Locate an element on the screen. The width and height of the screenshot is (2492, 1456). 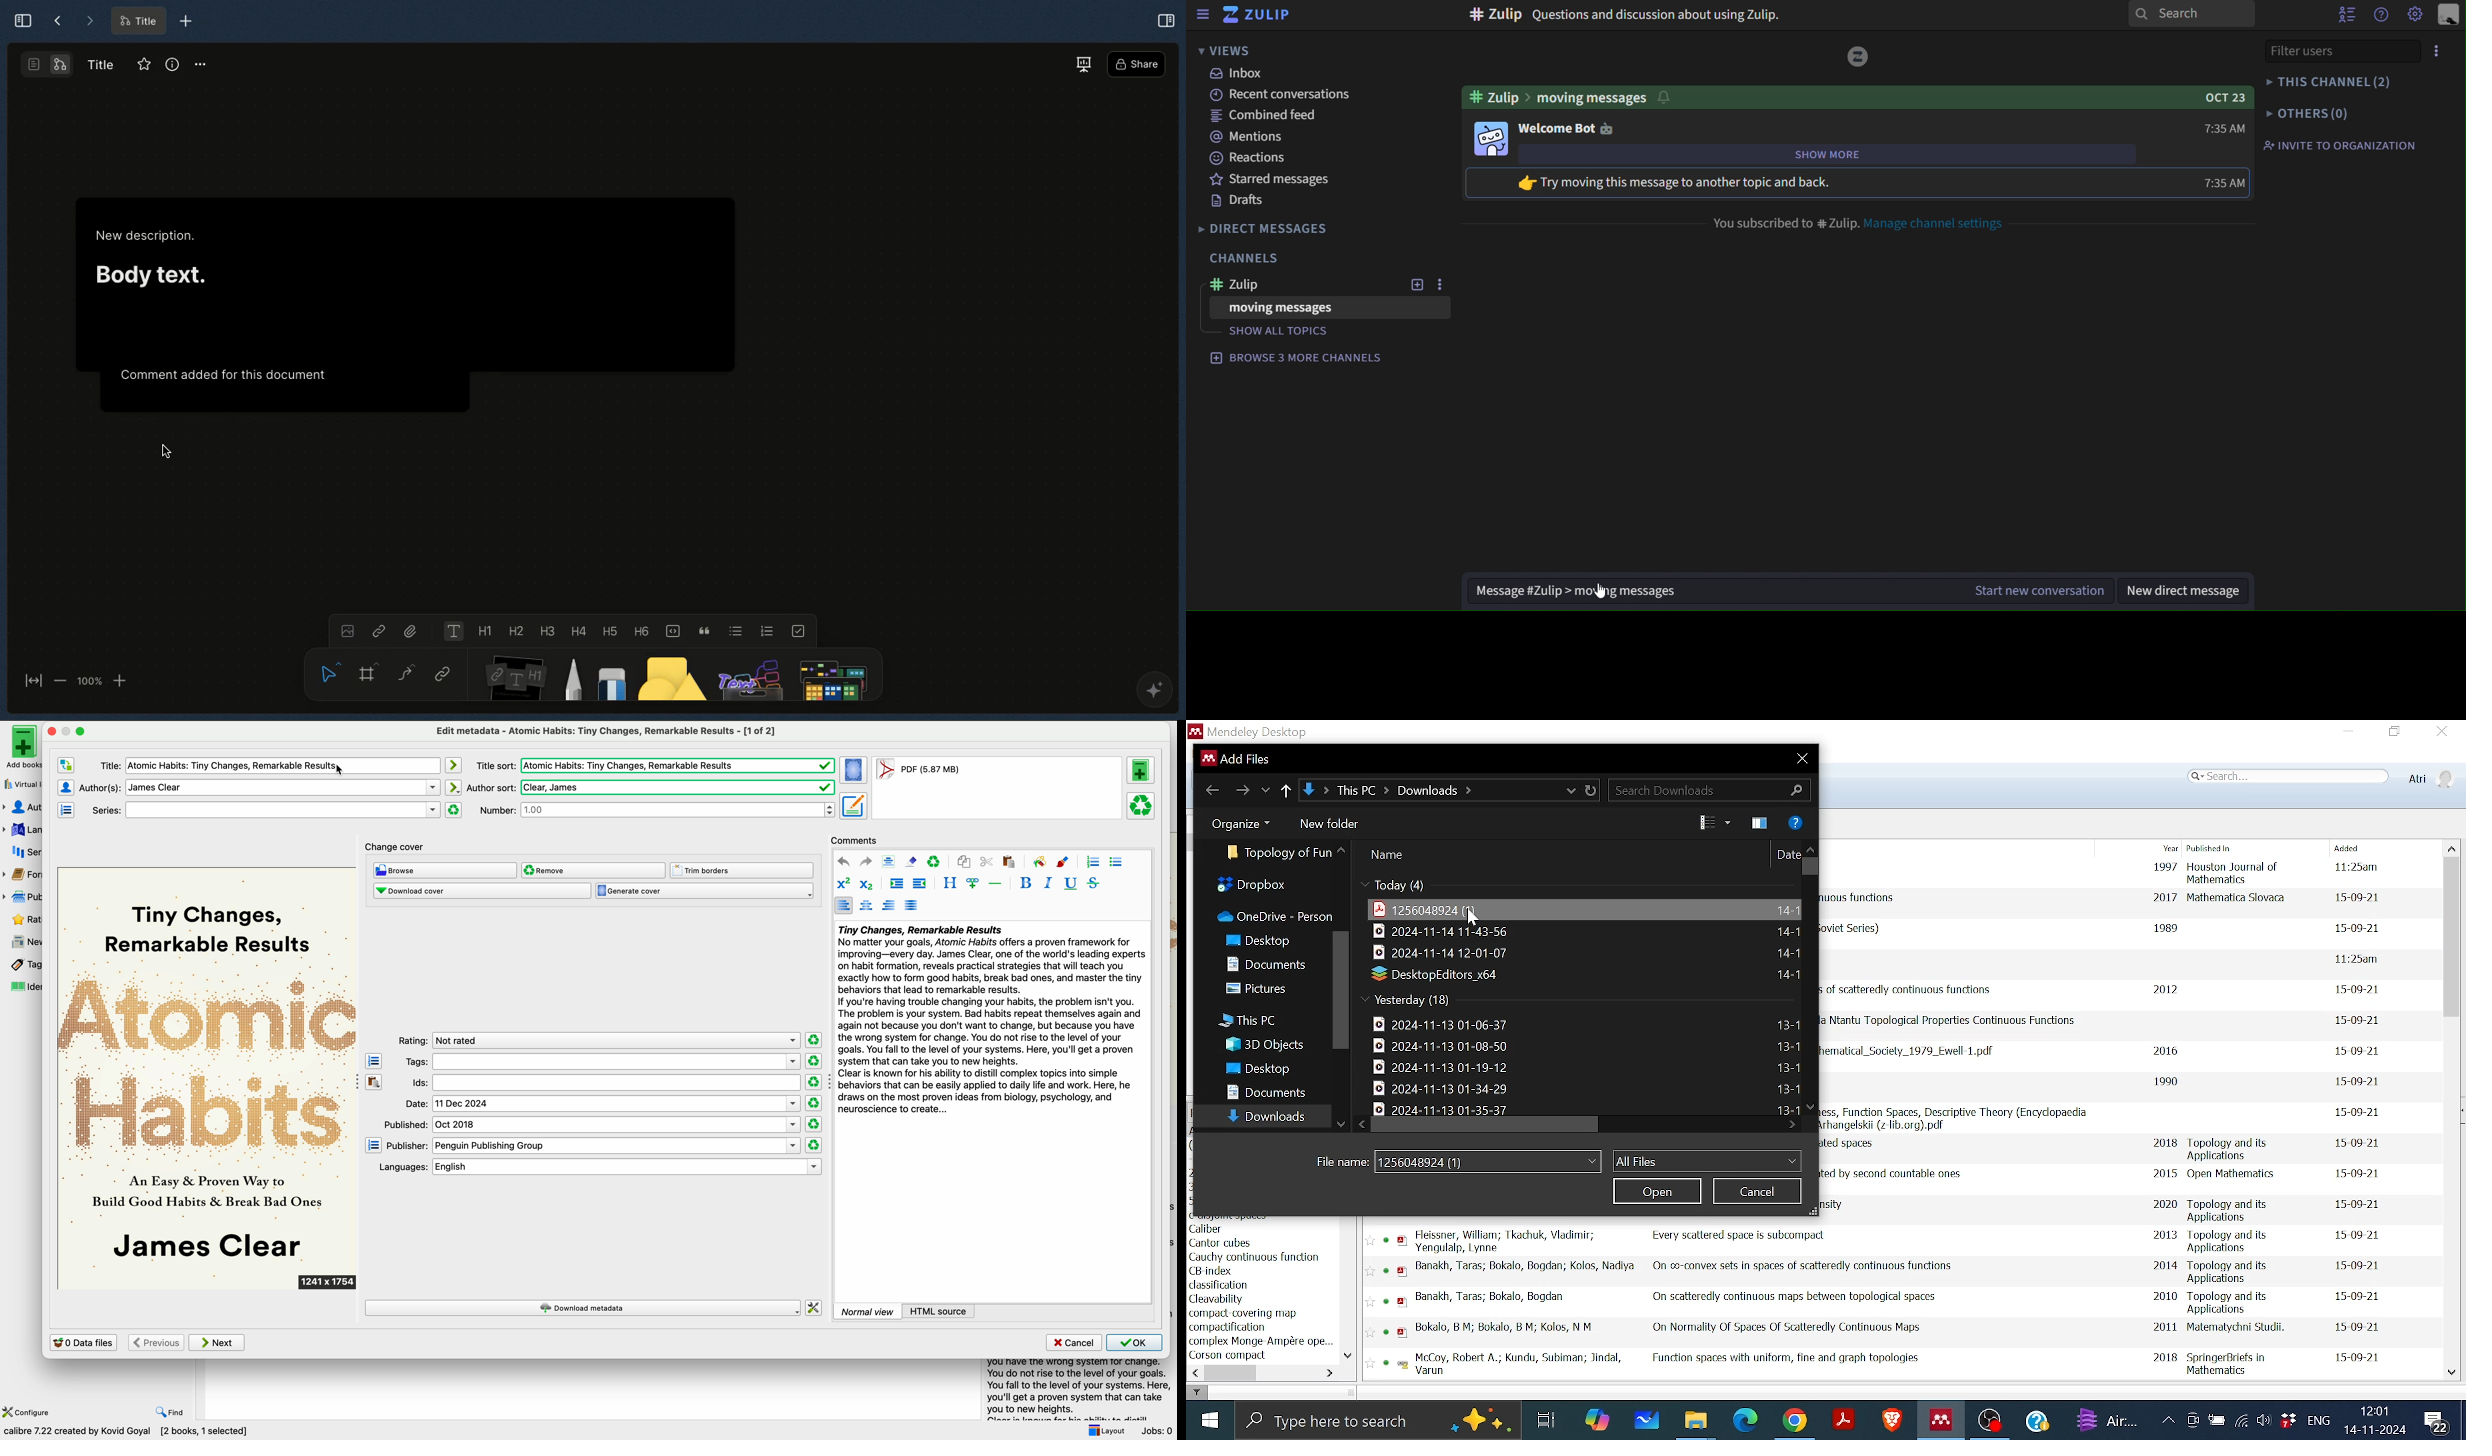
summary is located at coordinates (991, 1022).